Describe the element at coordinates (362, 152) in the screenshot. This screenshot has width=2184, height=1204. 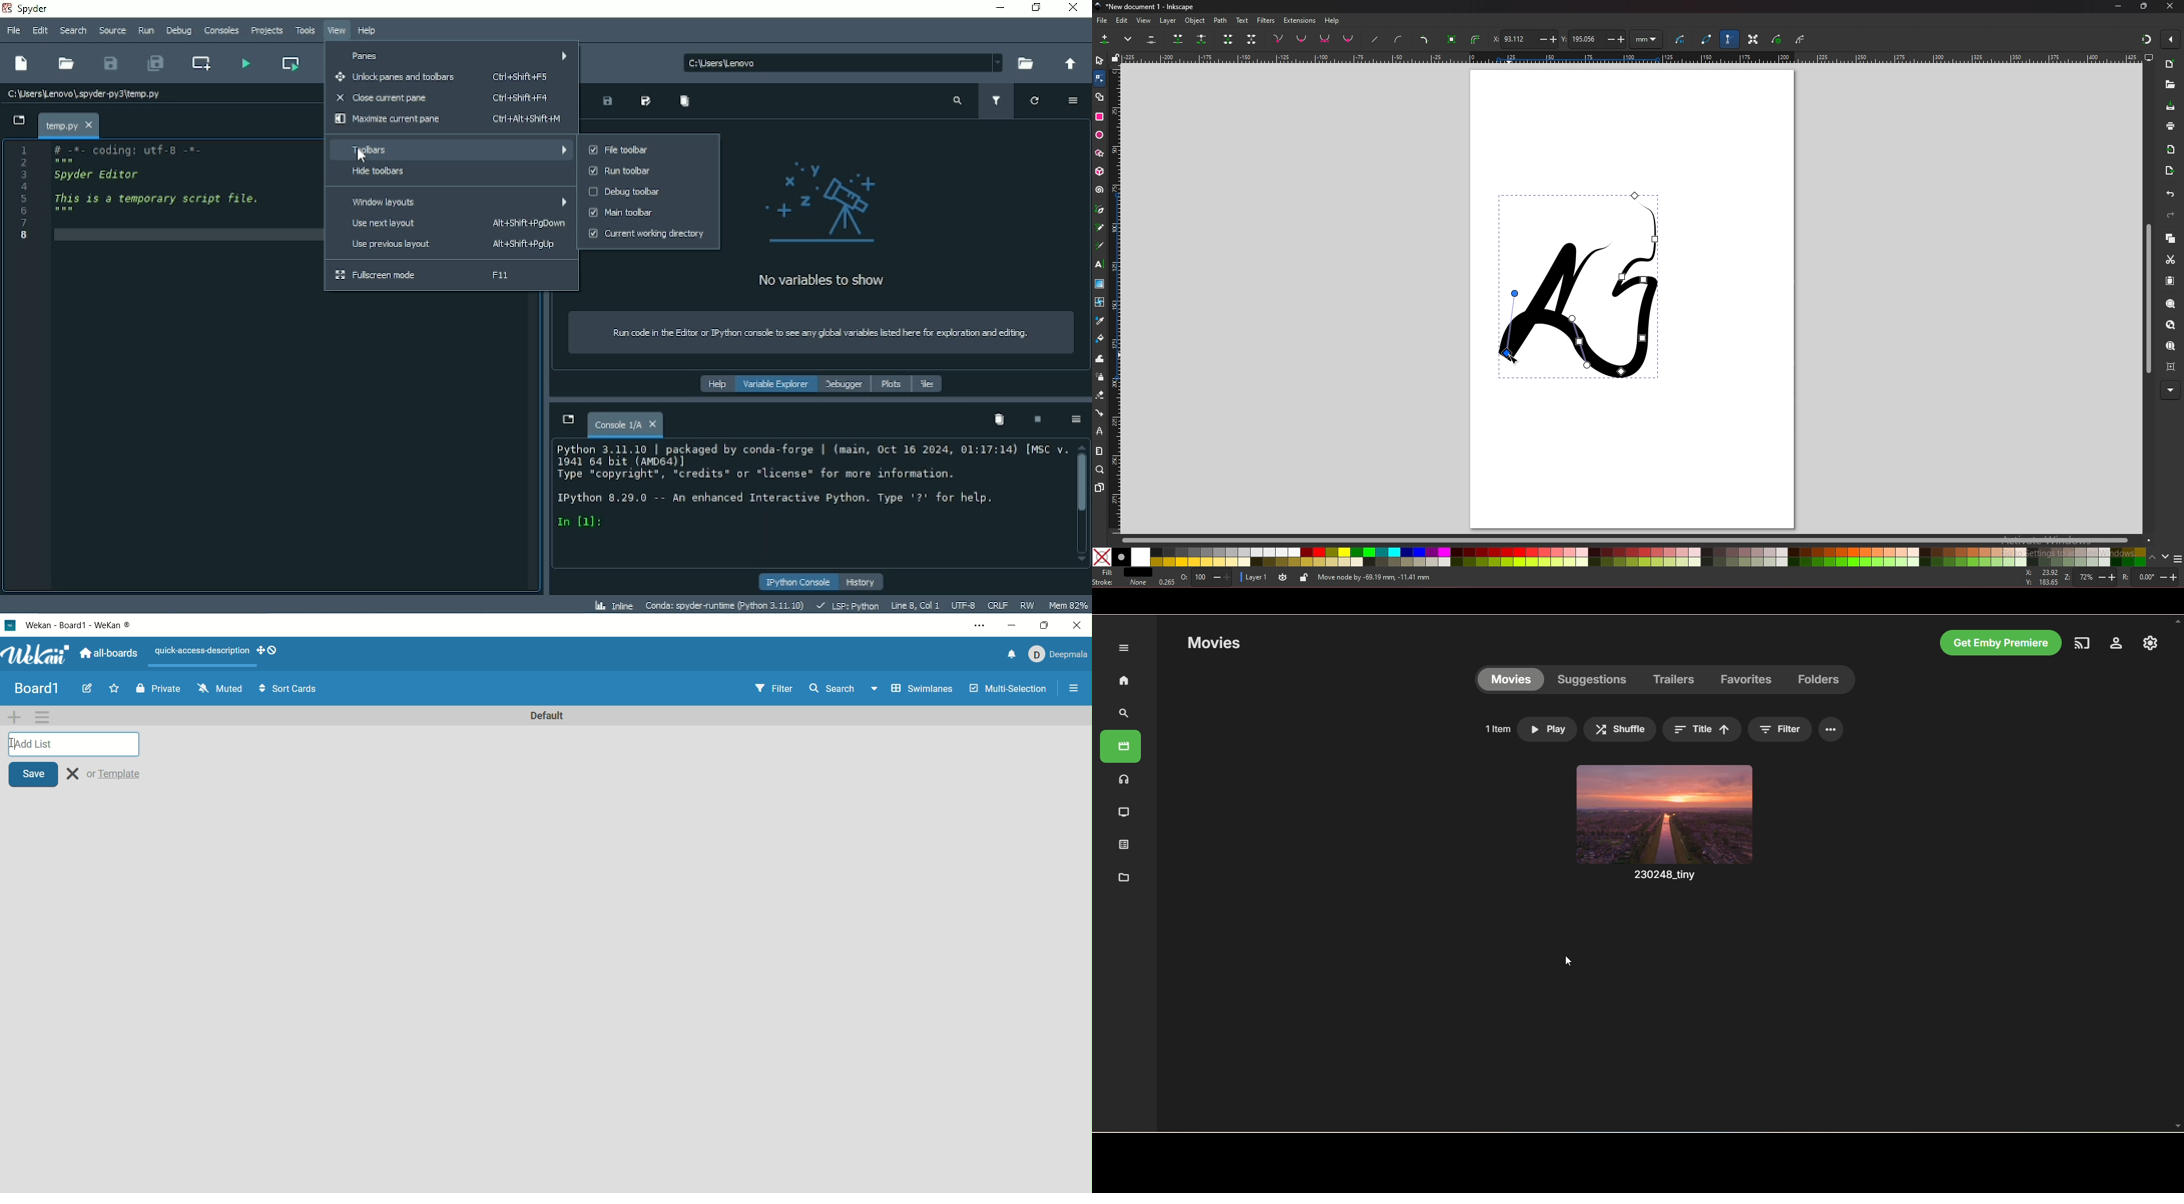
I see `cursor` at that location.